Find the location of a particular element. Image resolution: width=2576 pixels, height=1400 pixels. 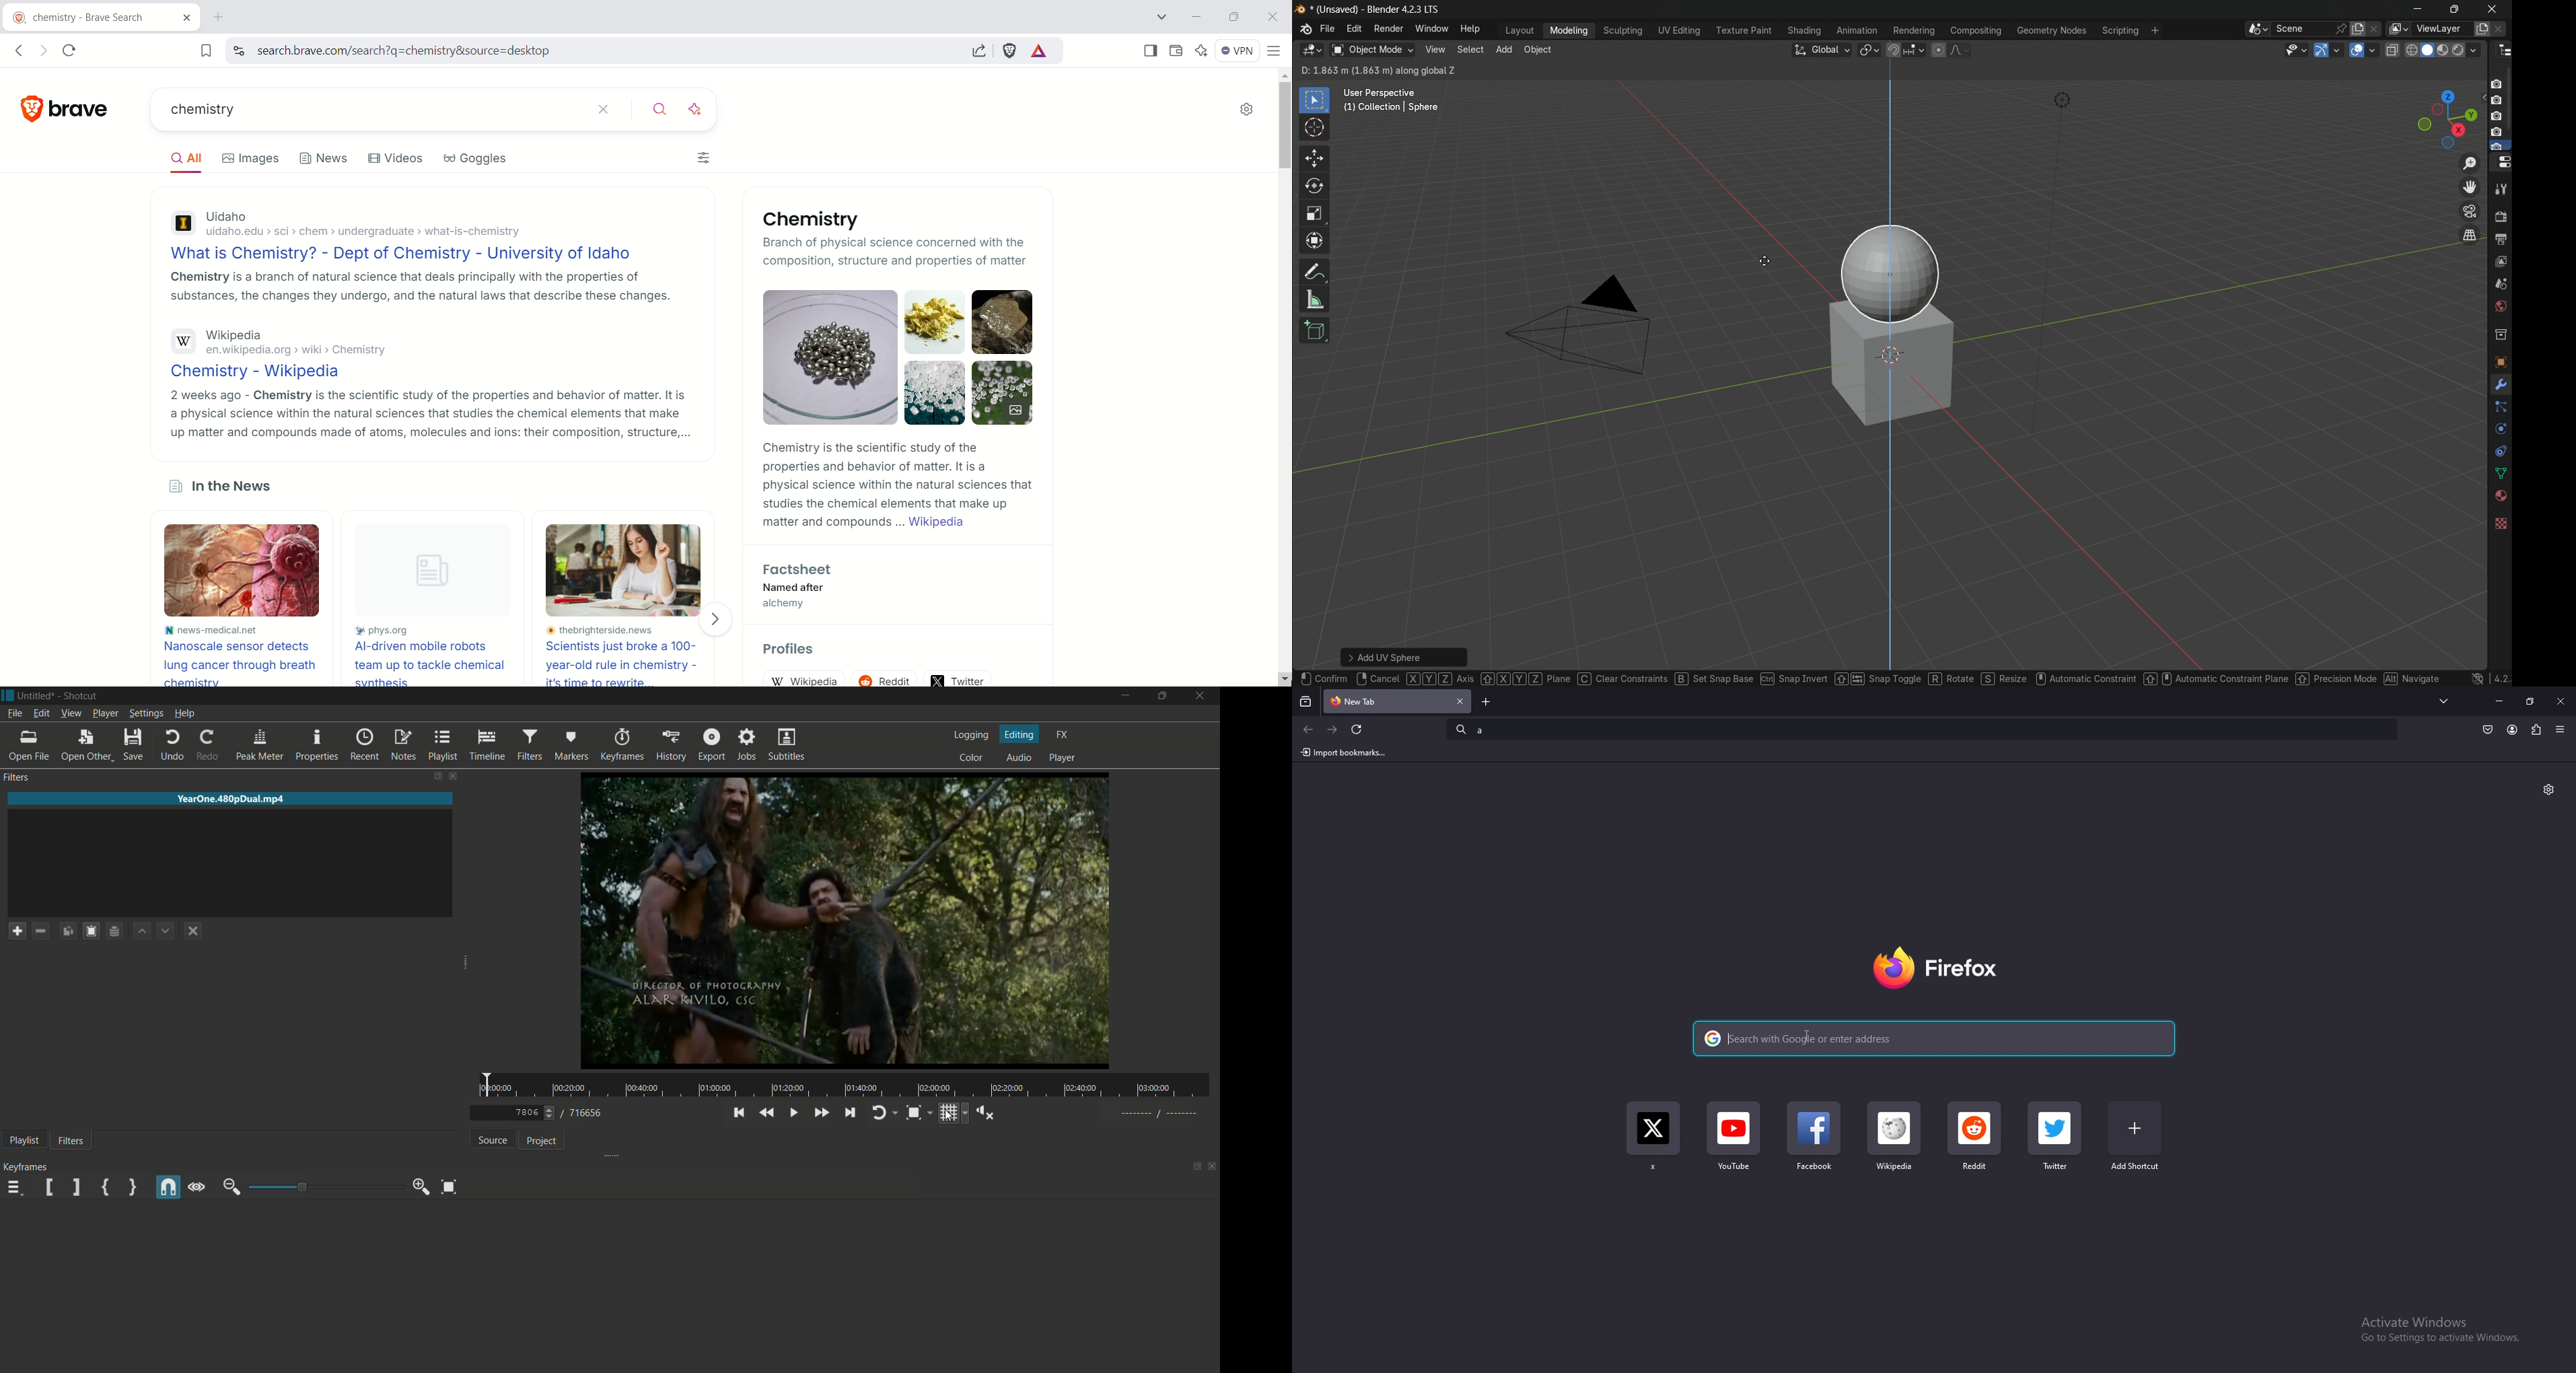

paste filters is located at coordinates (91, 931).